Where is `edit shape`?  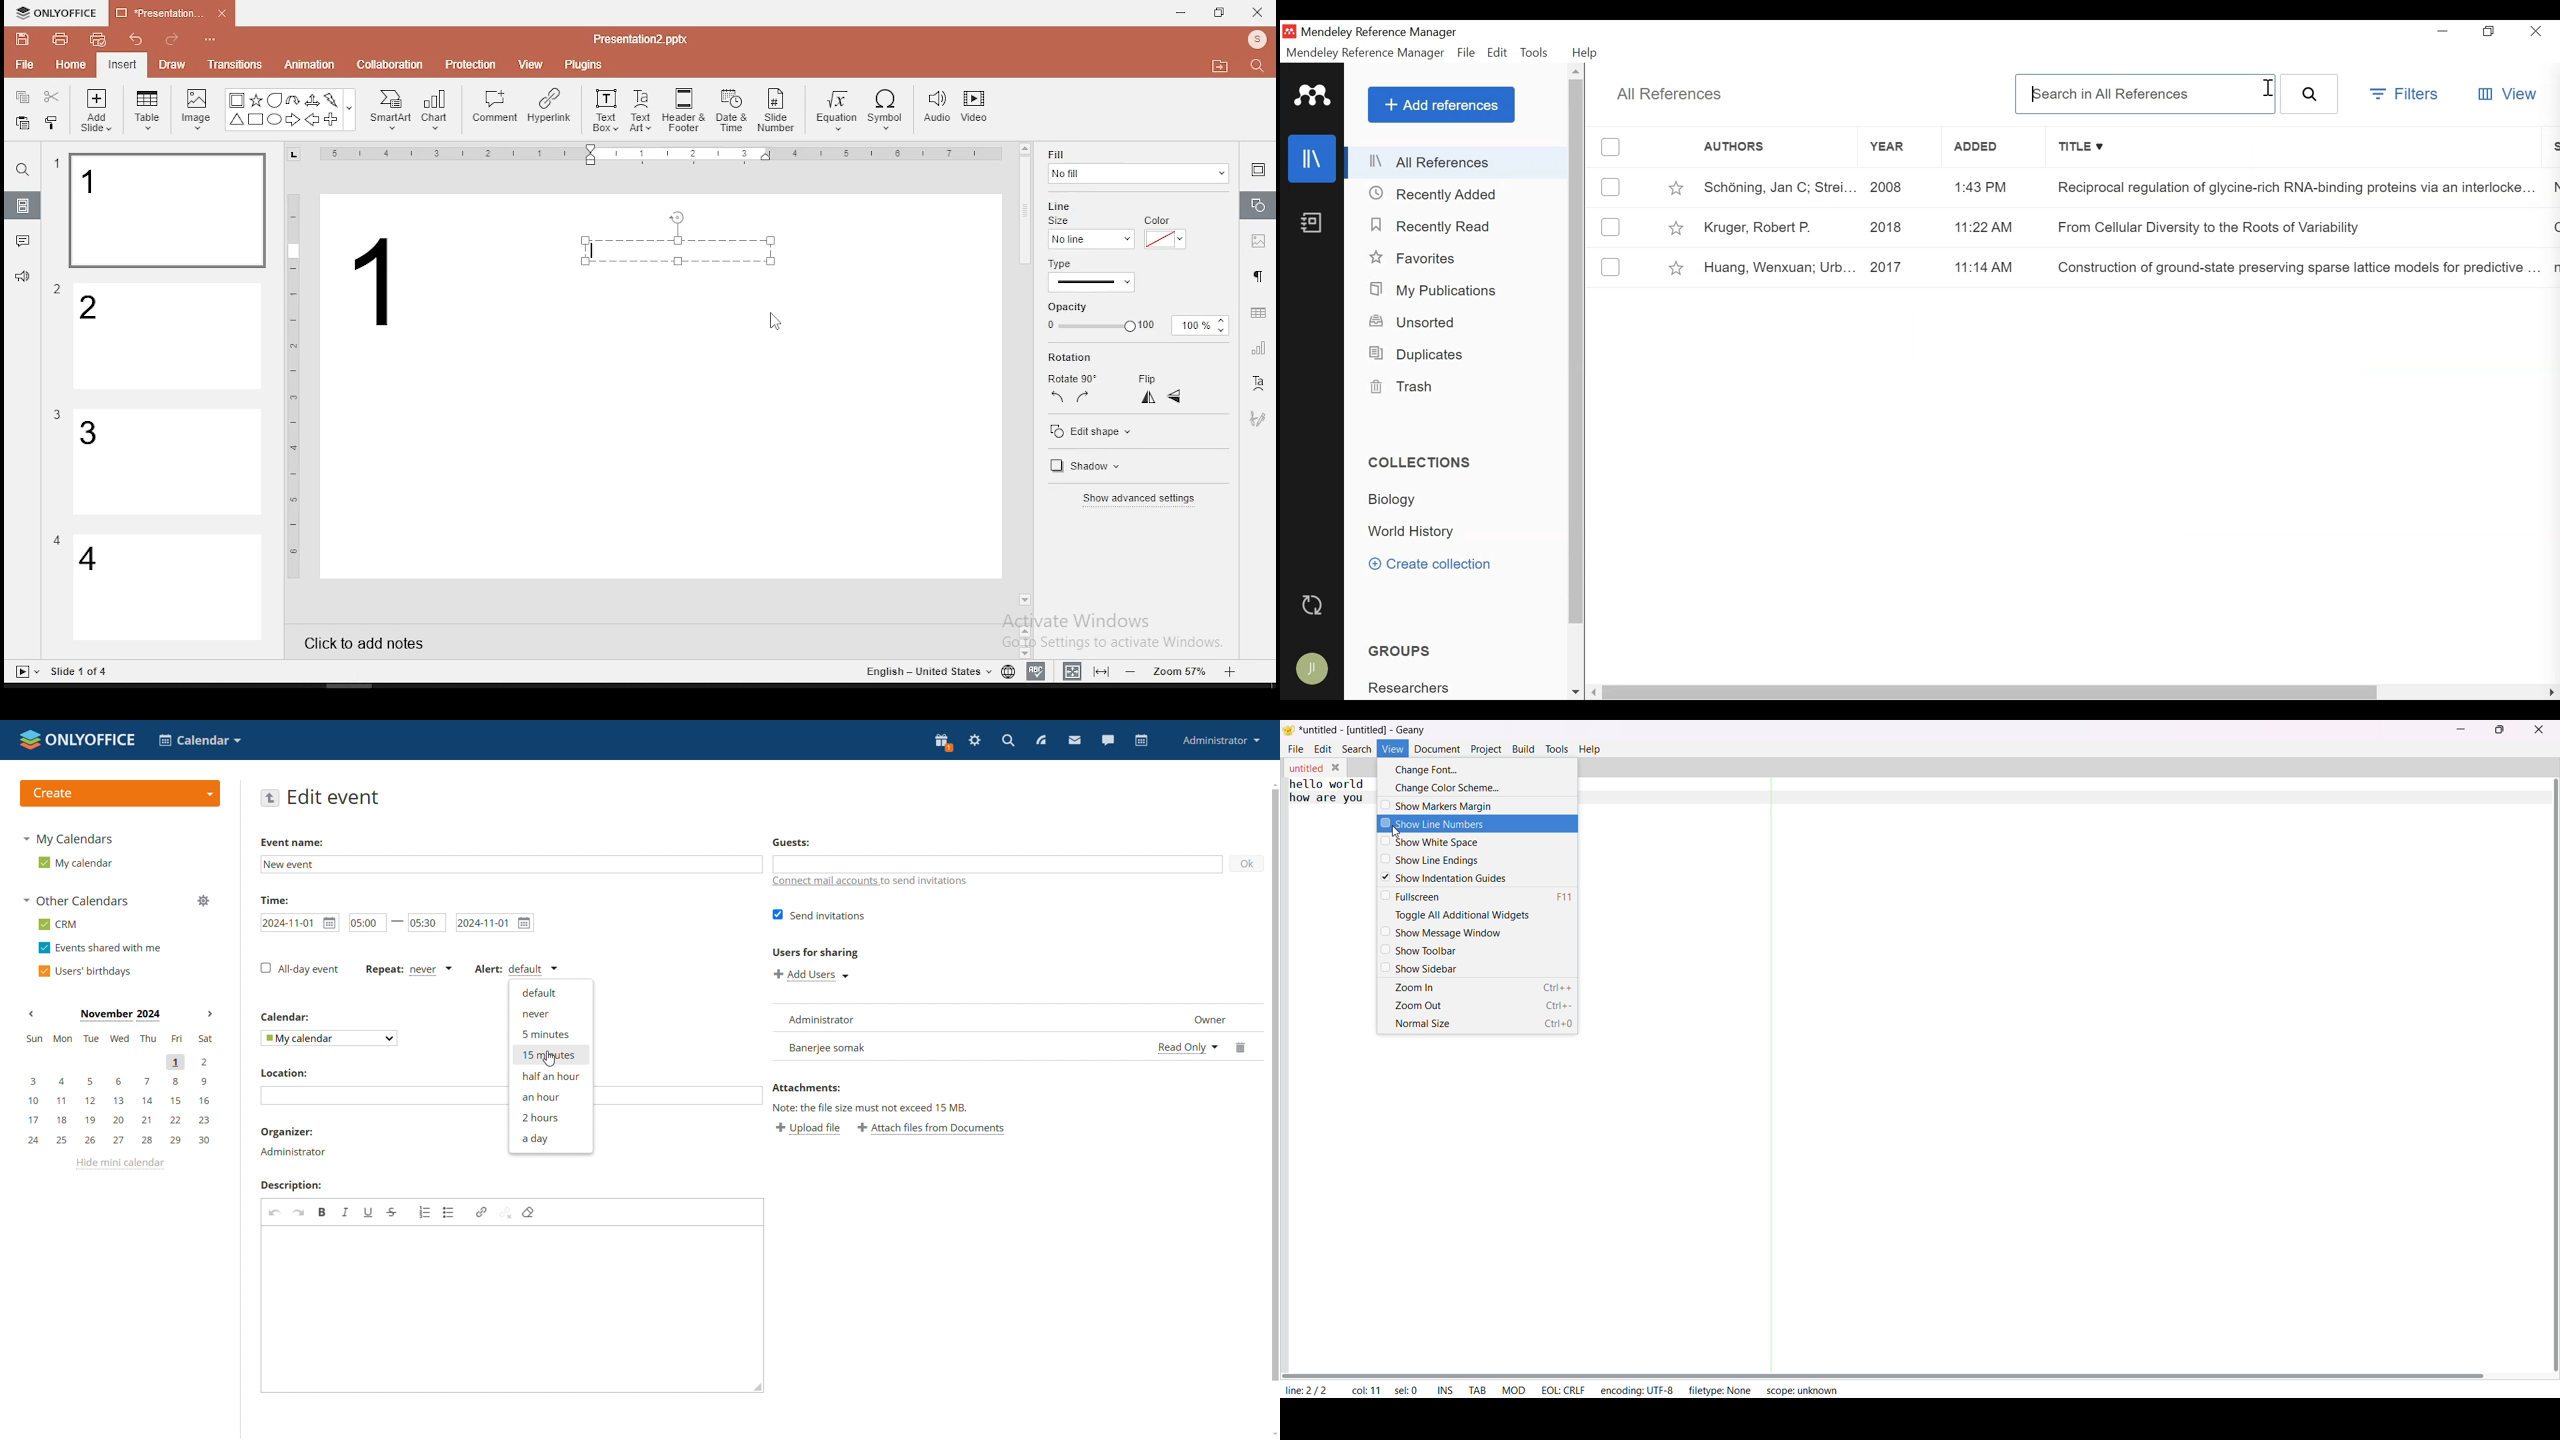 edit shape is located at coordinates (1089, 431).